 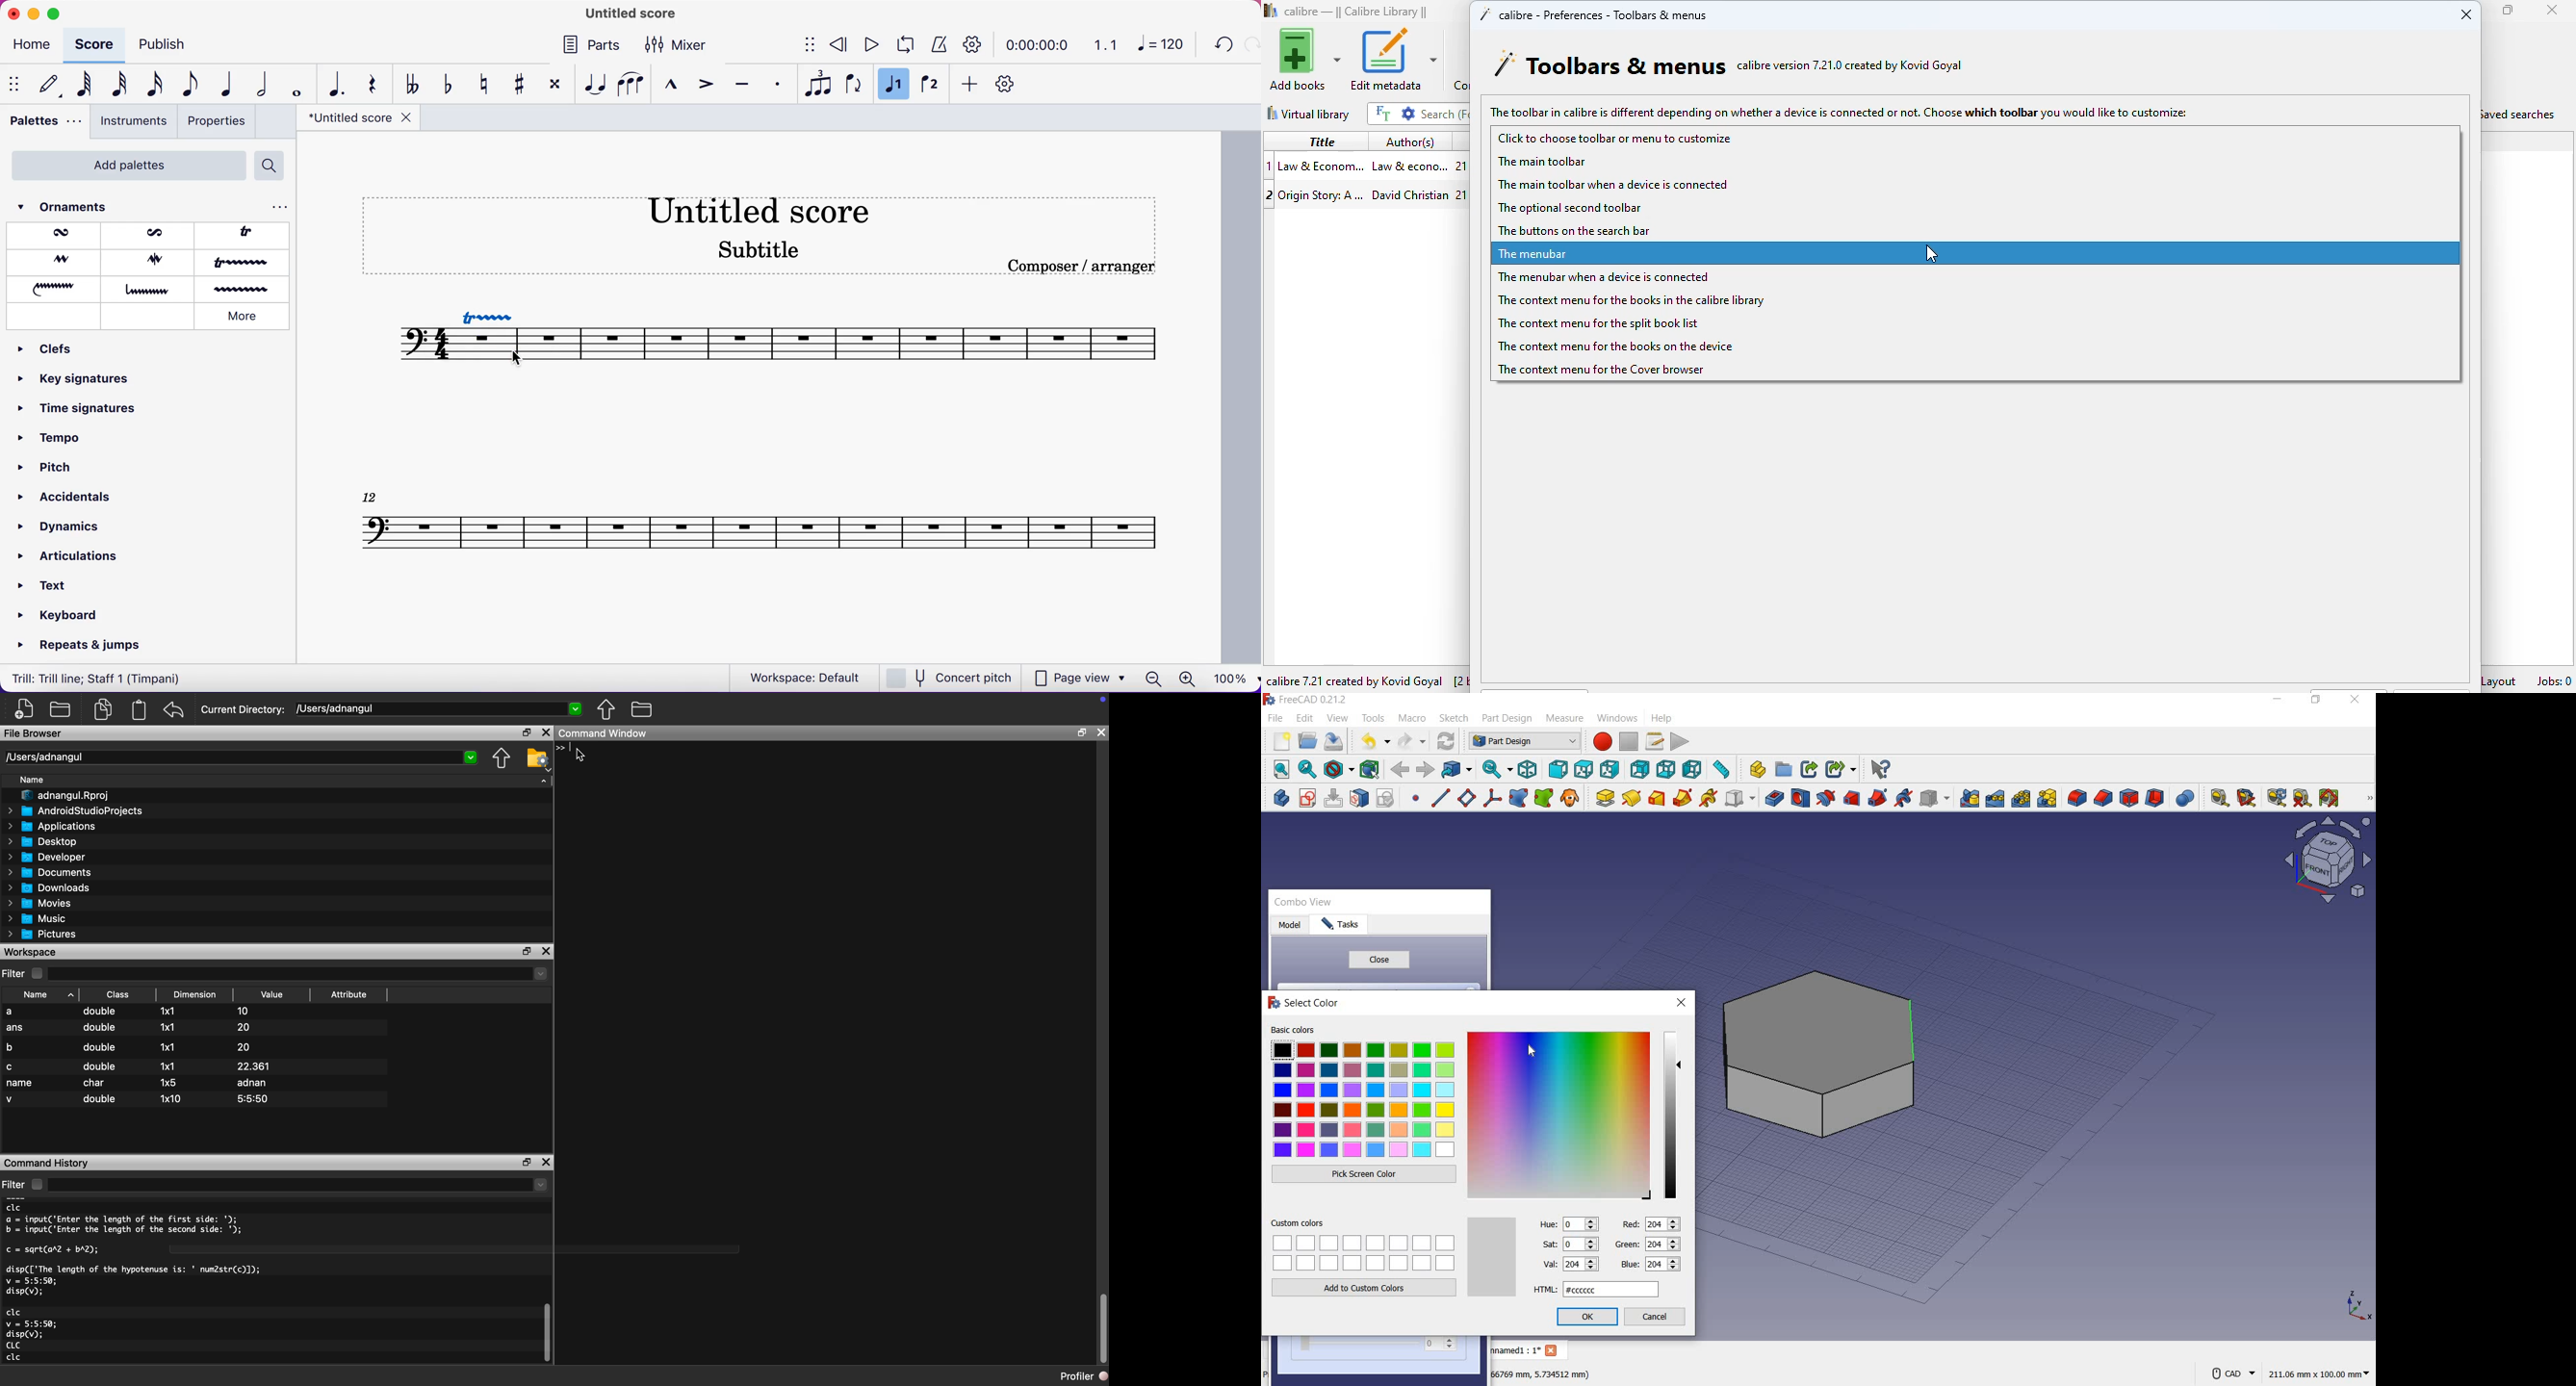 What do you see at coordinates (2076, 799) in the screenshot?
I see `fillet` at bounding box center [2076, 799].